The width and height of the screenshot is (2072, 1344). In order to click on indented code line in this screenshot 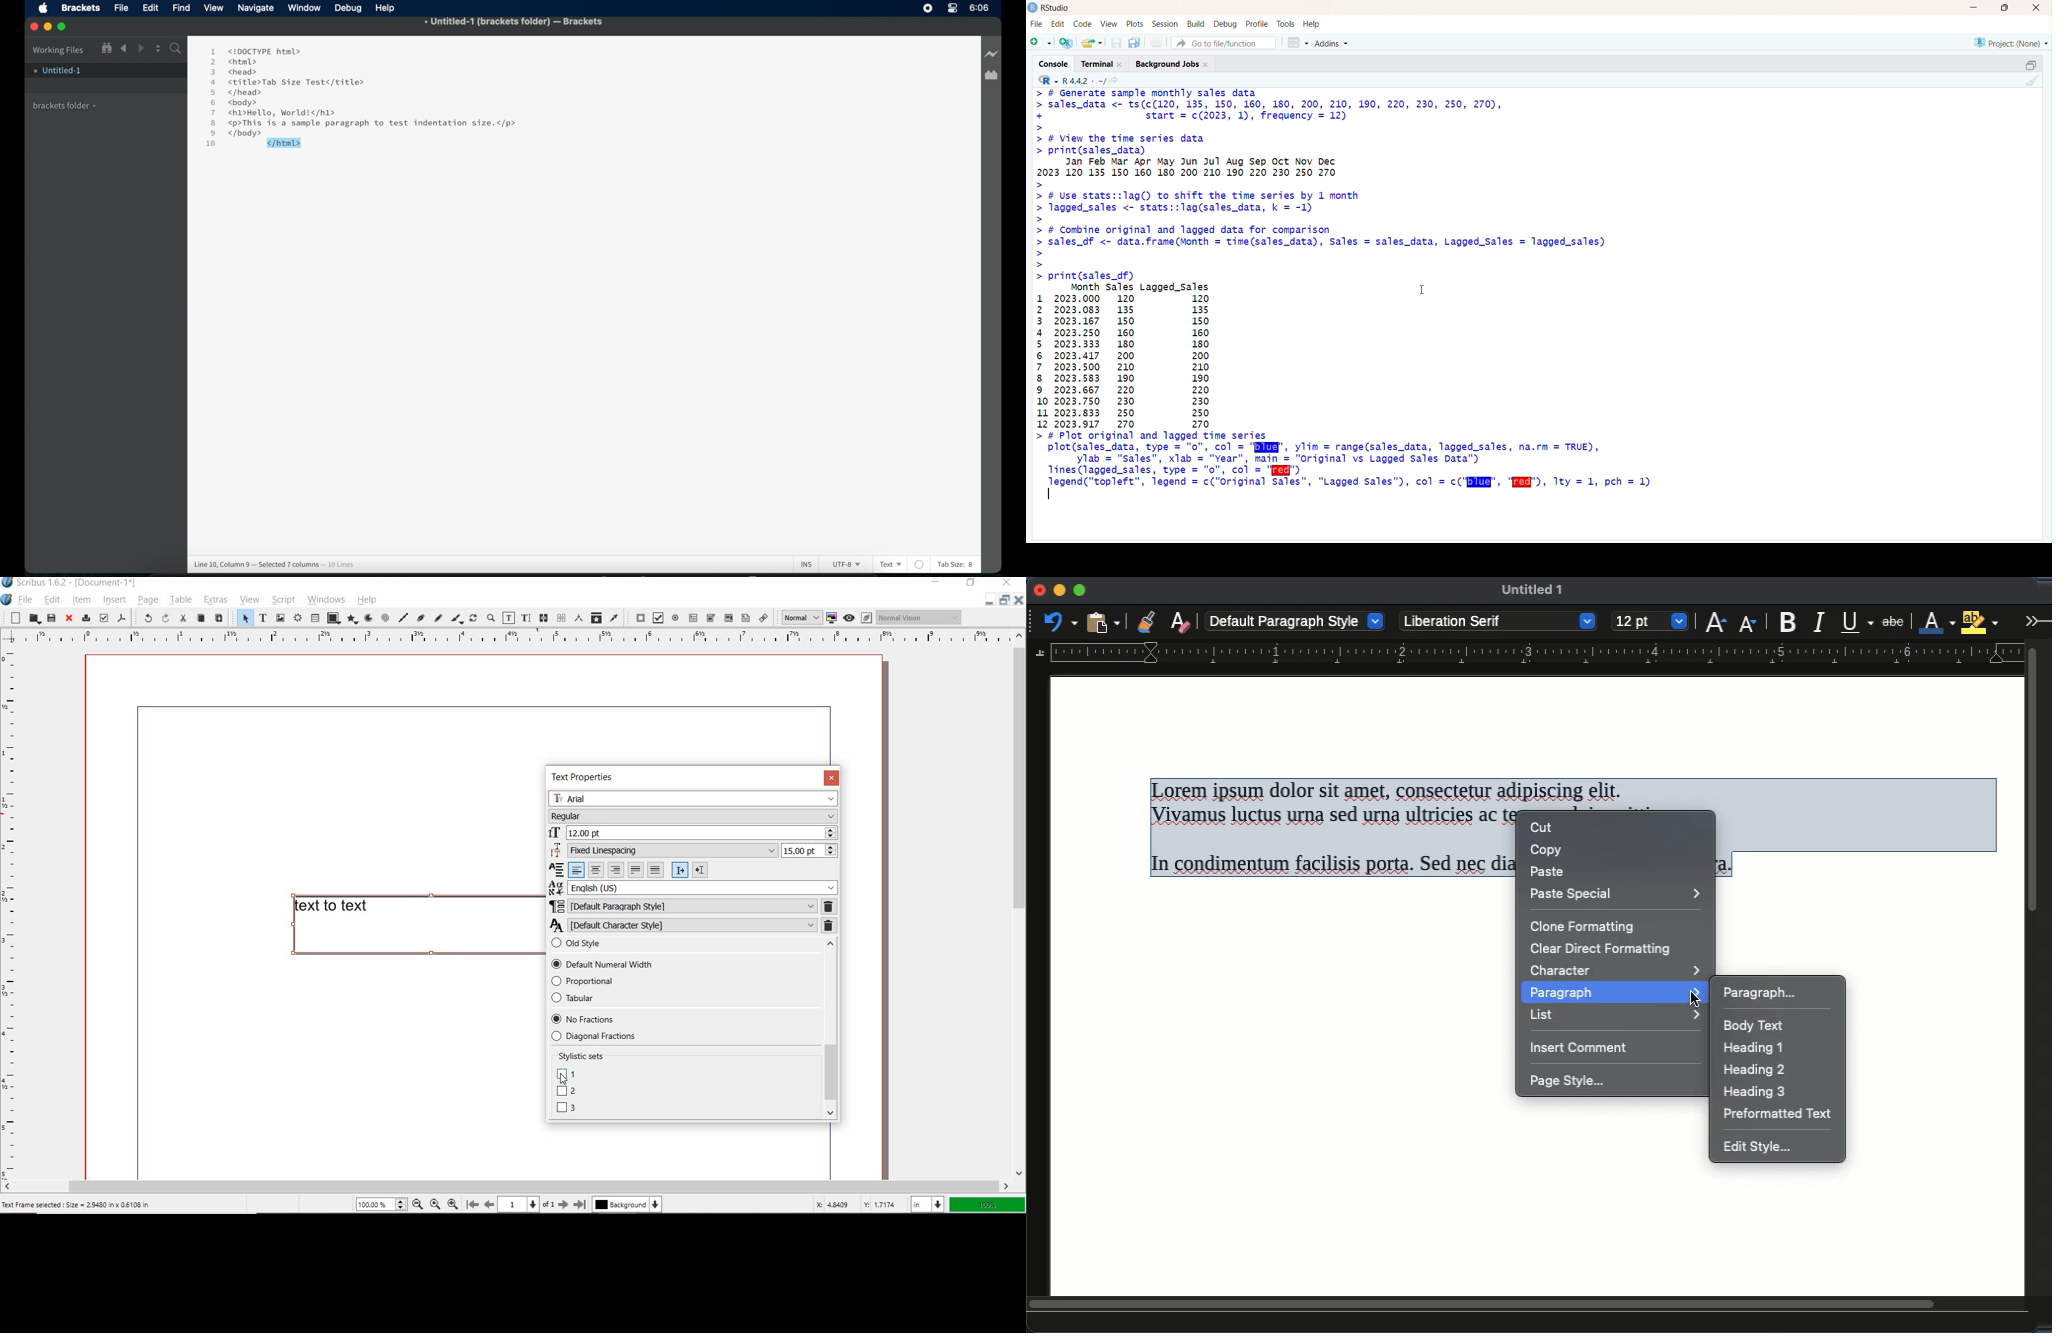, I will do `click(284, 143)`.